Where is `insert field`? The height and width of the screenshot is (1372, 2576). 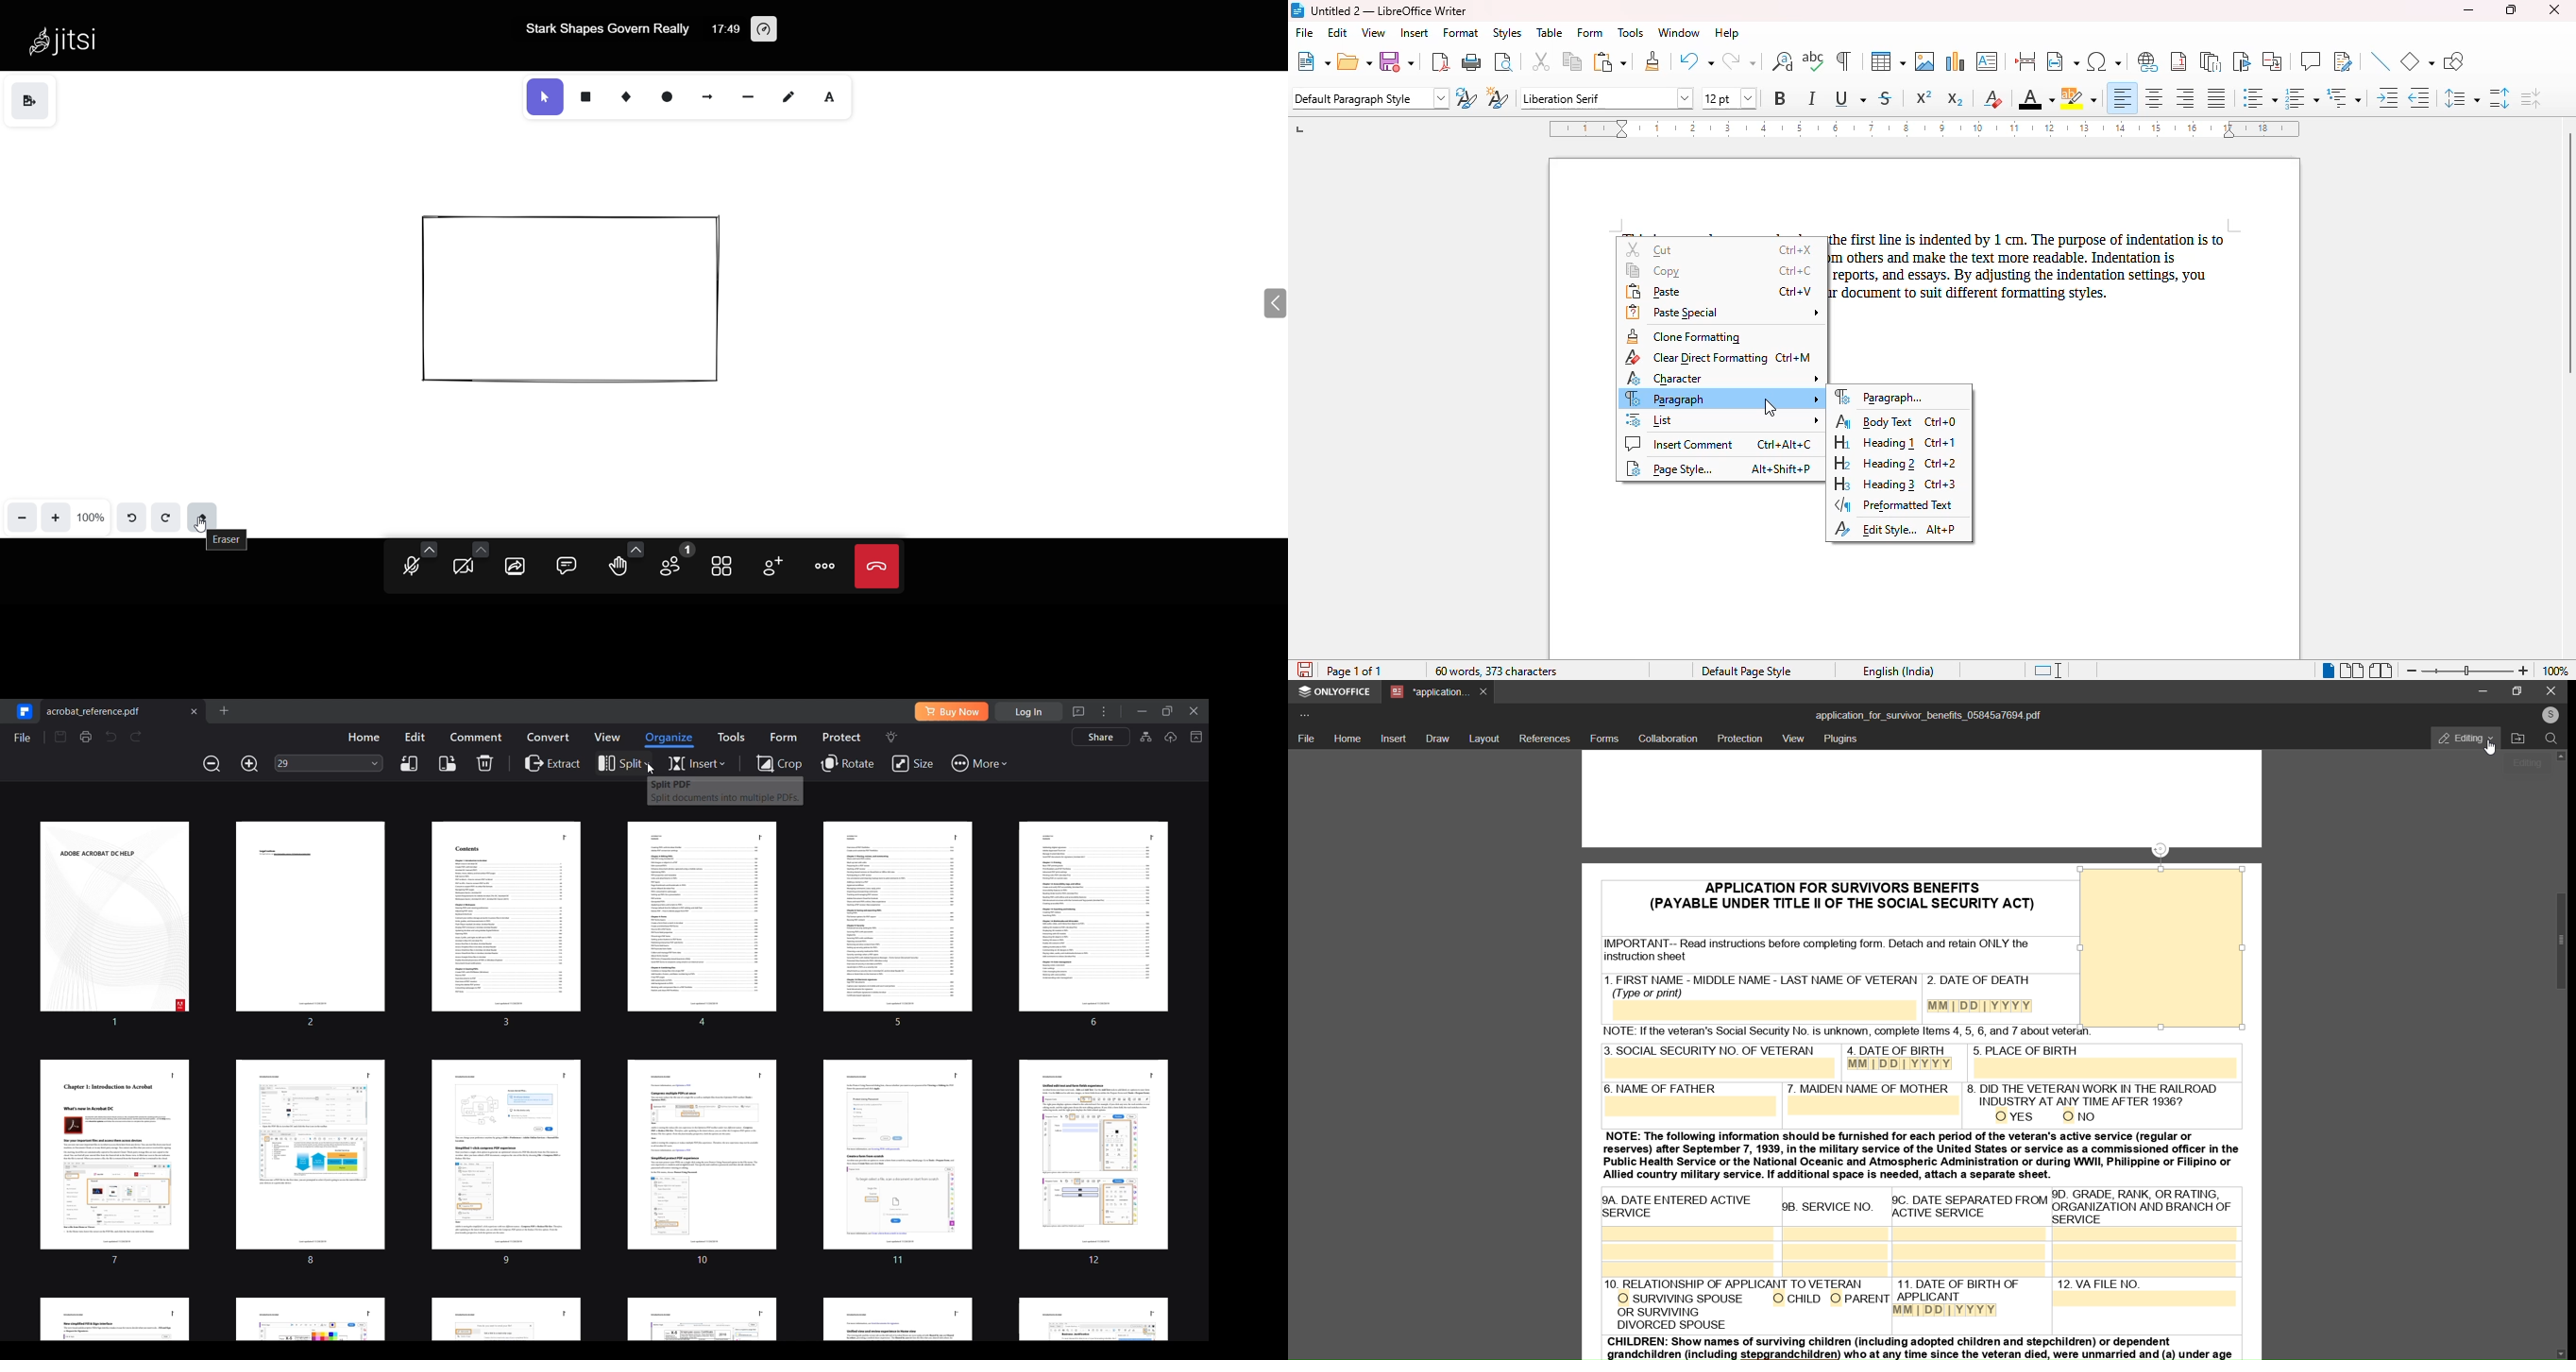
insert field is located at coordinates (2061, 61).